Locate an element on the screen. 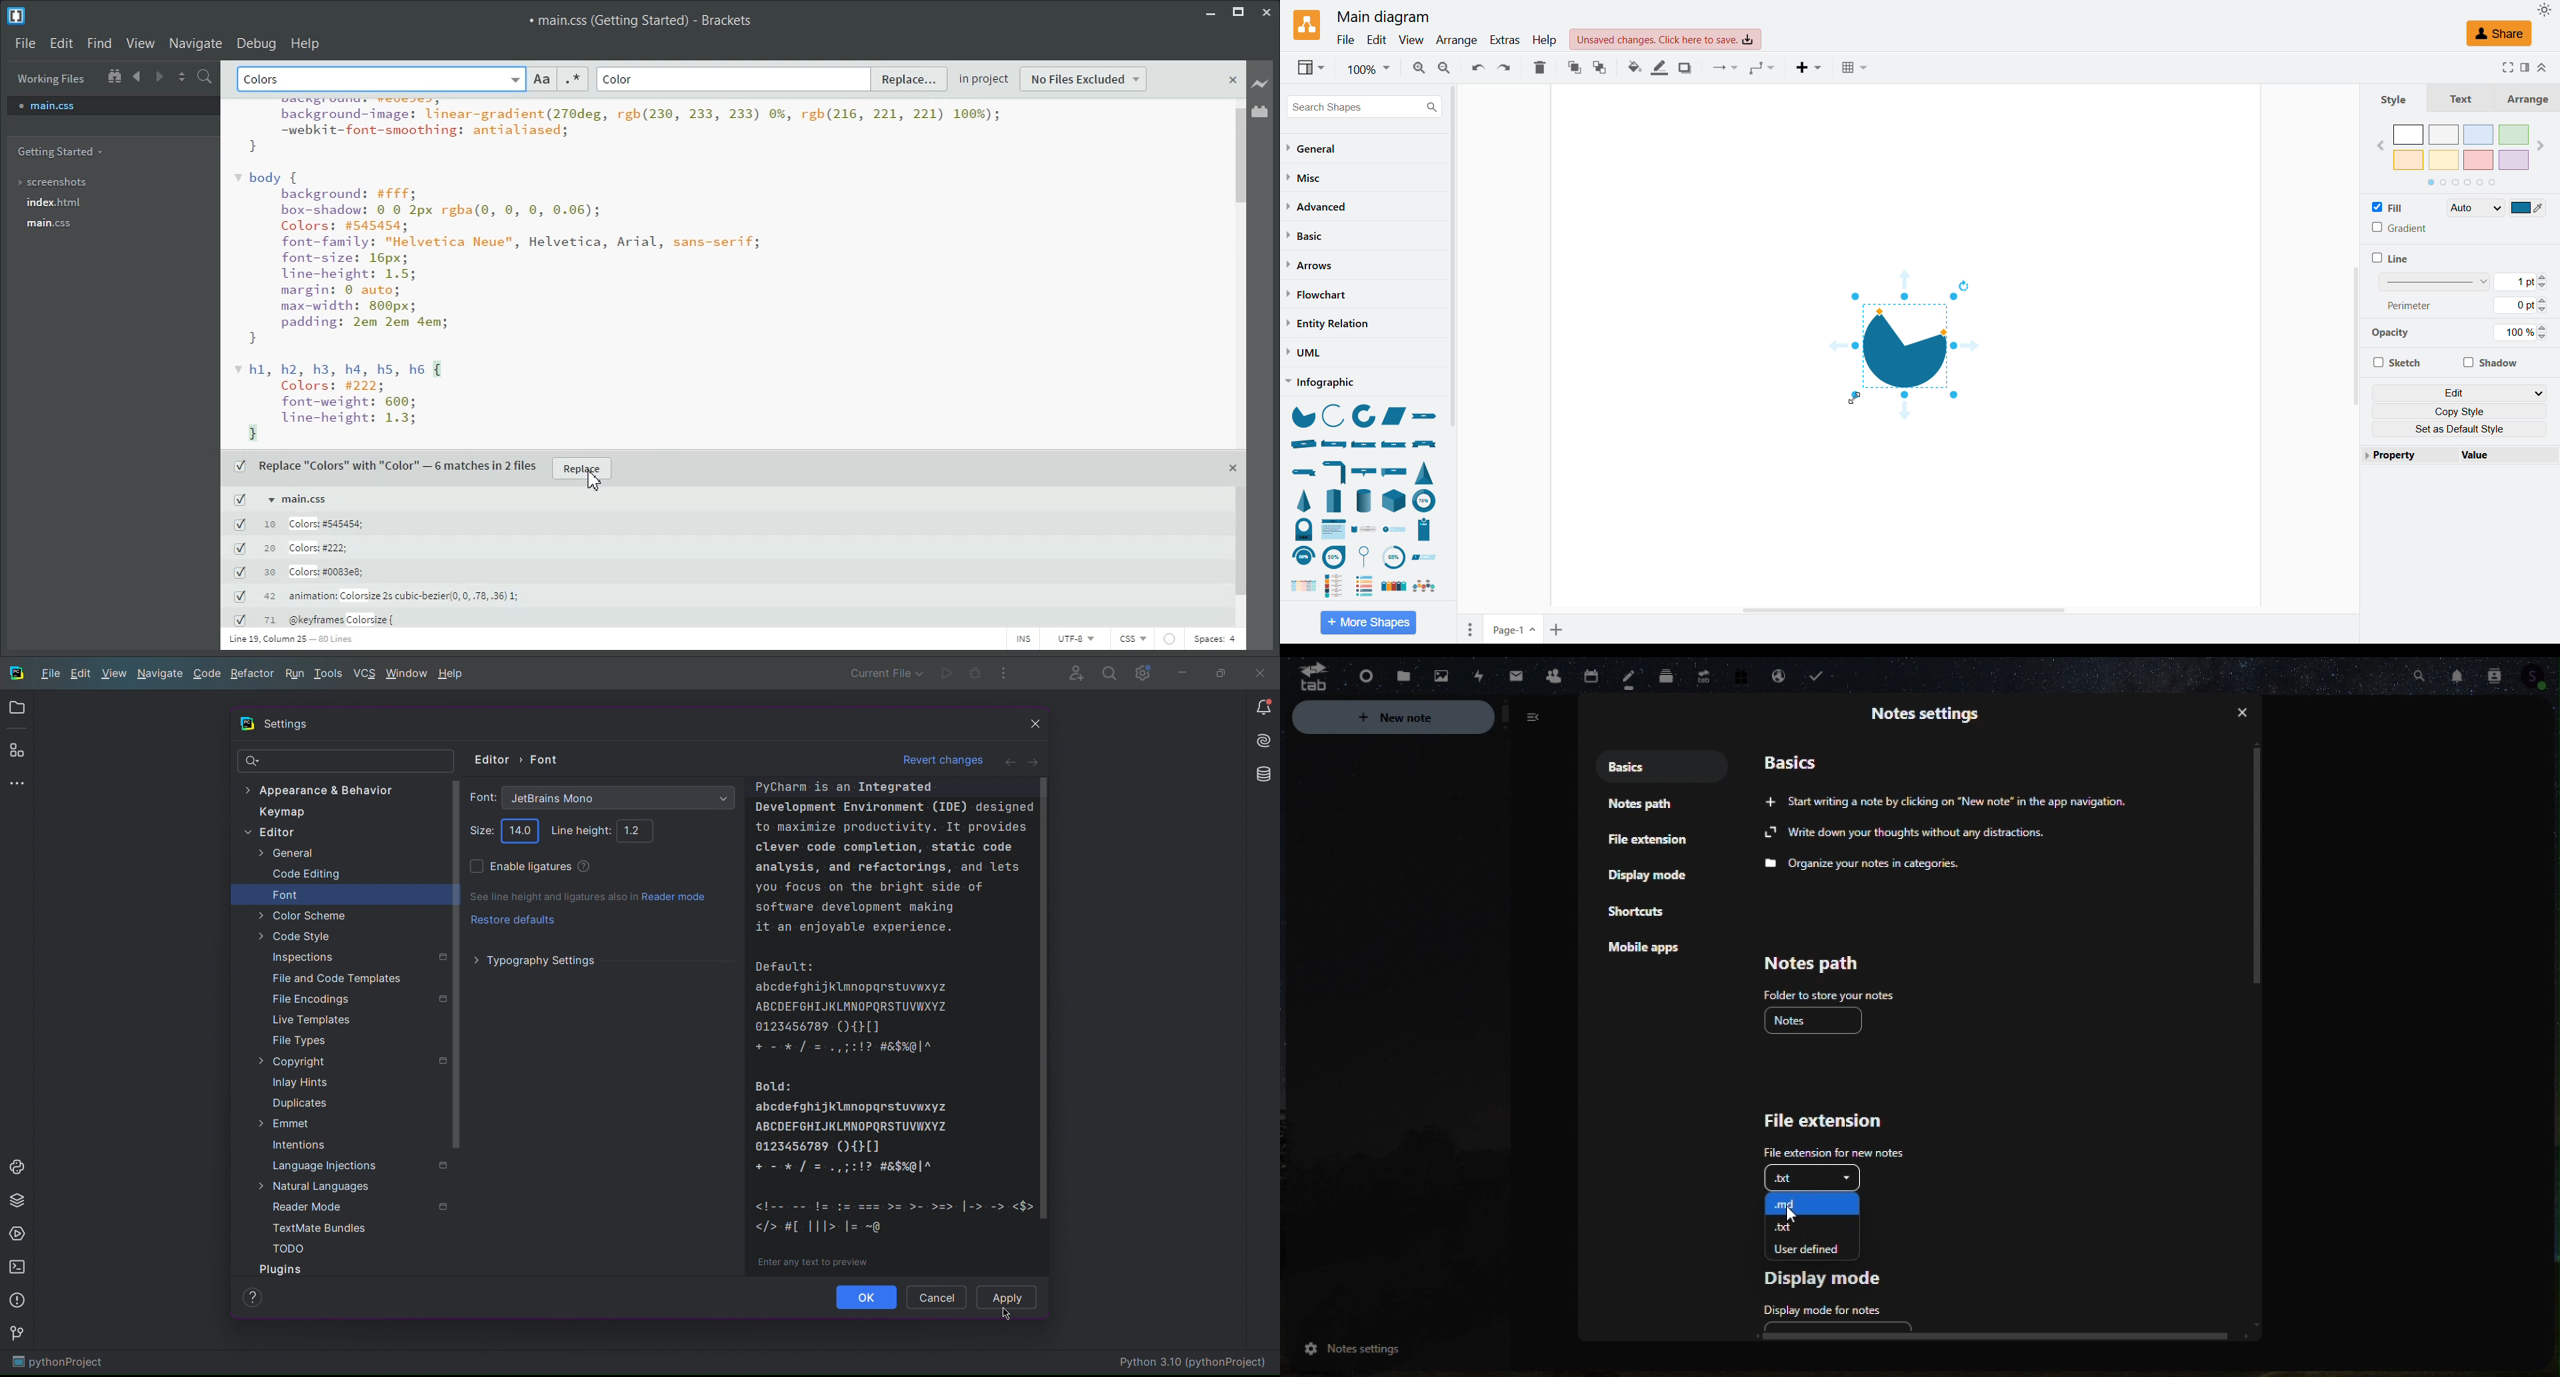 The image size is (2576, 1400). Help is located at coordinates (451, 675).